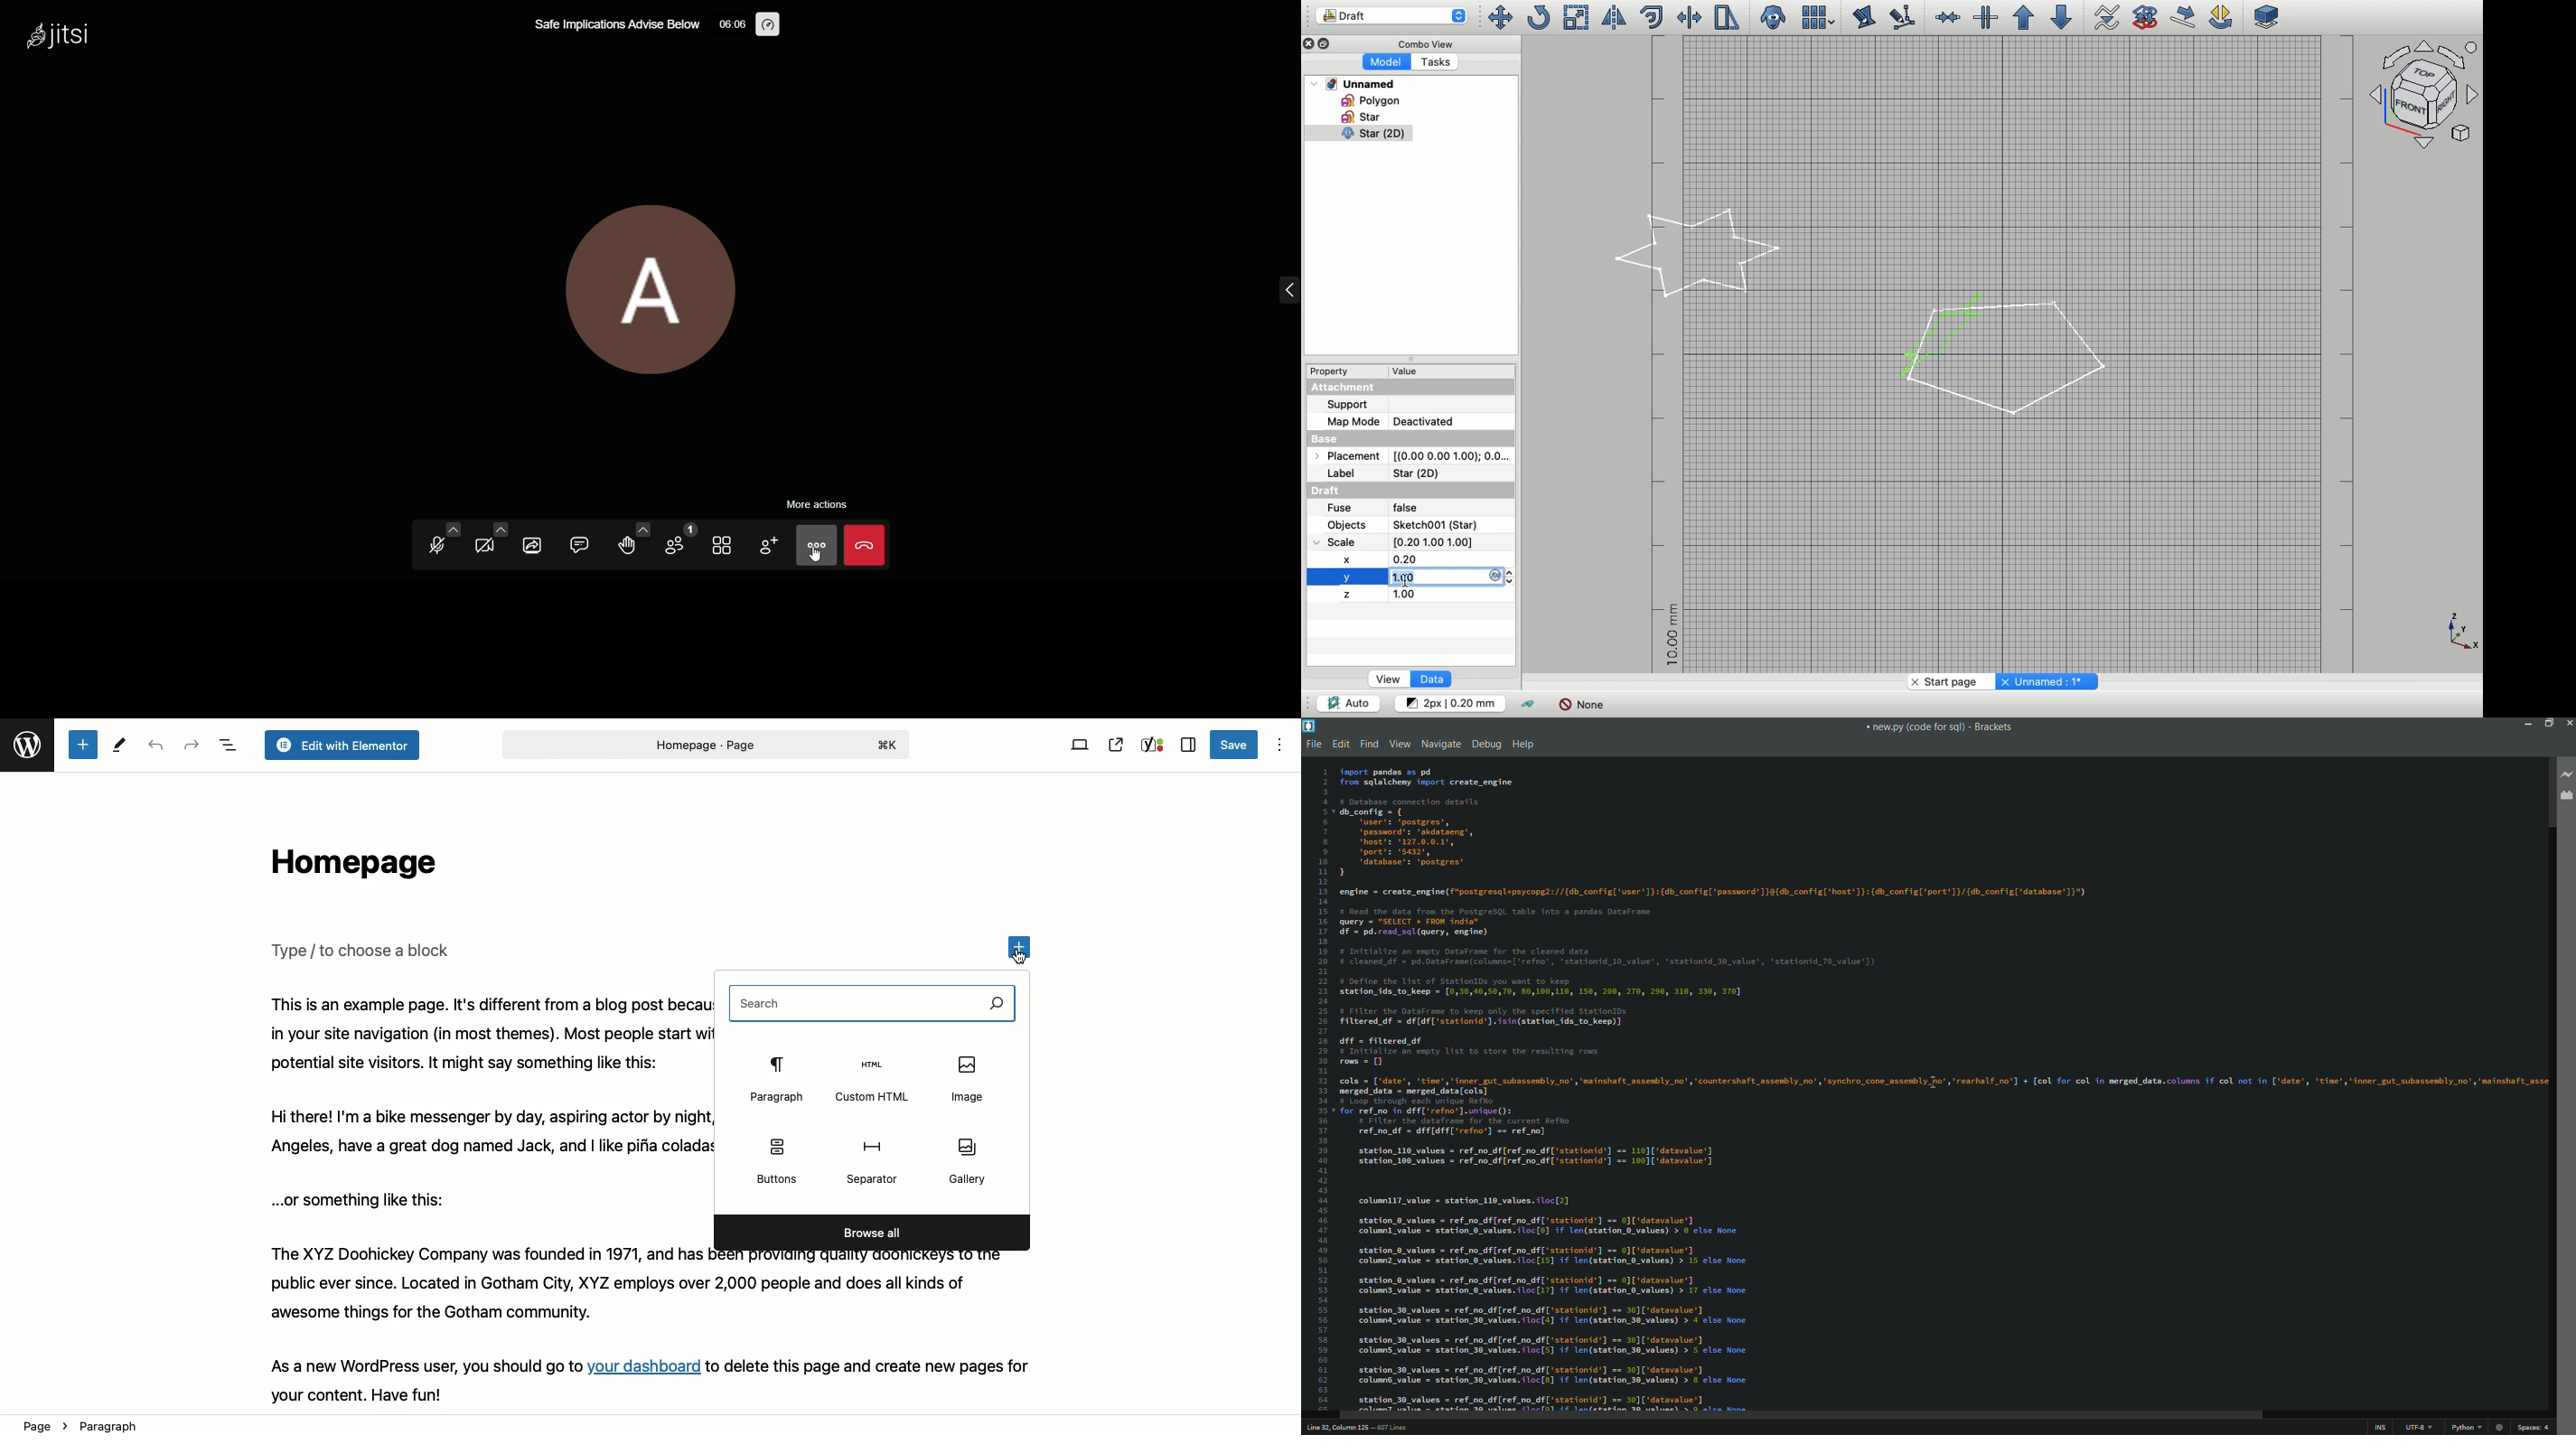 This screenshot has width=2576, height=1456. What do you see at coordinates (1700, 254) in the screenshot?
I see `Star selected` at bounding box center [1700, 254].